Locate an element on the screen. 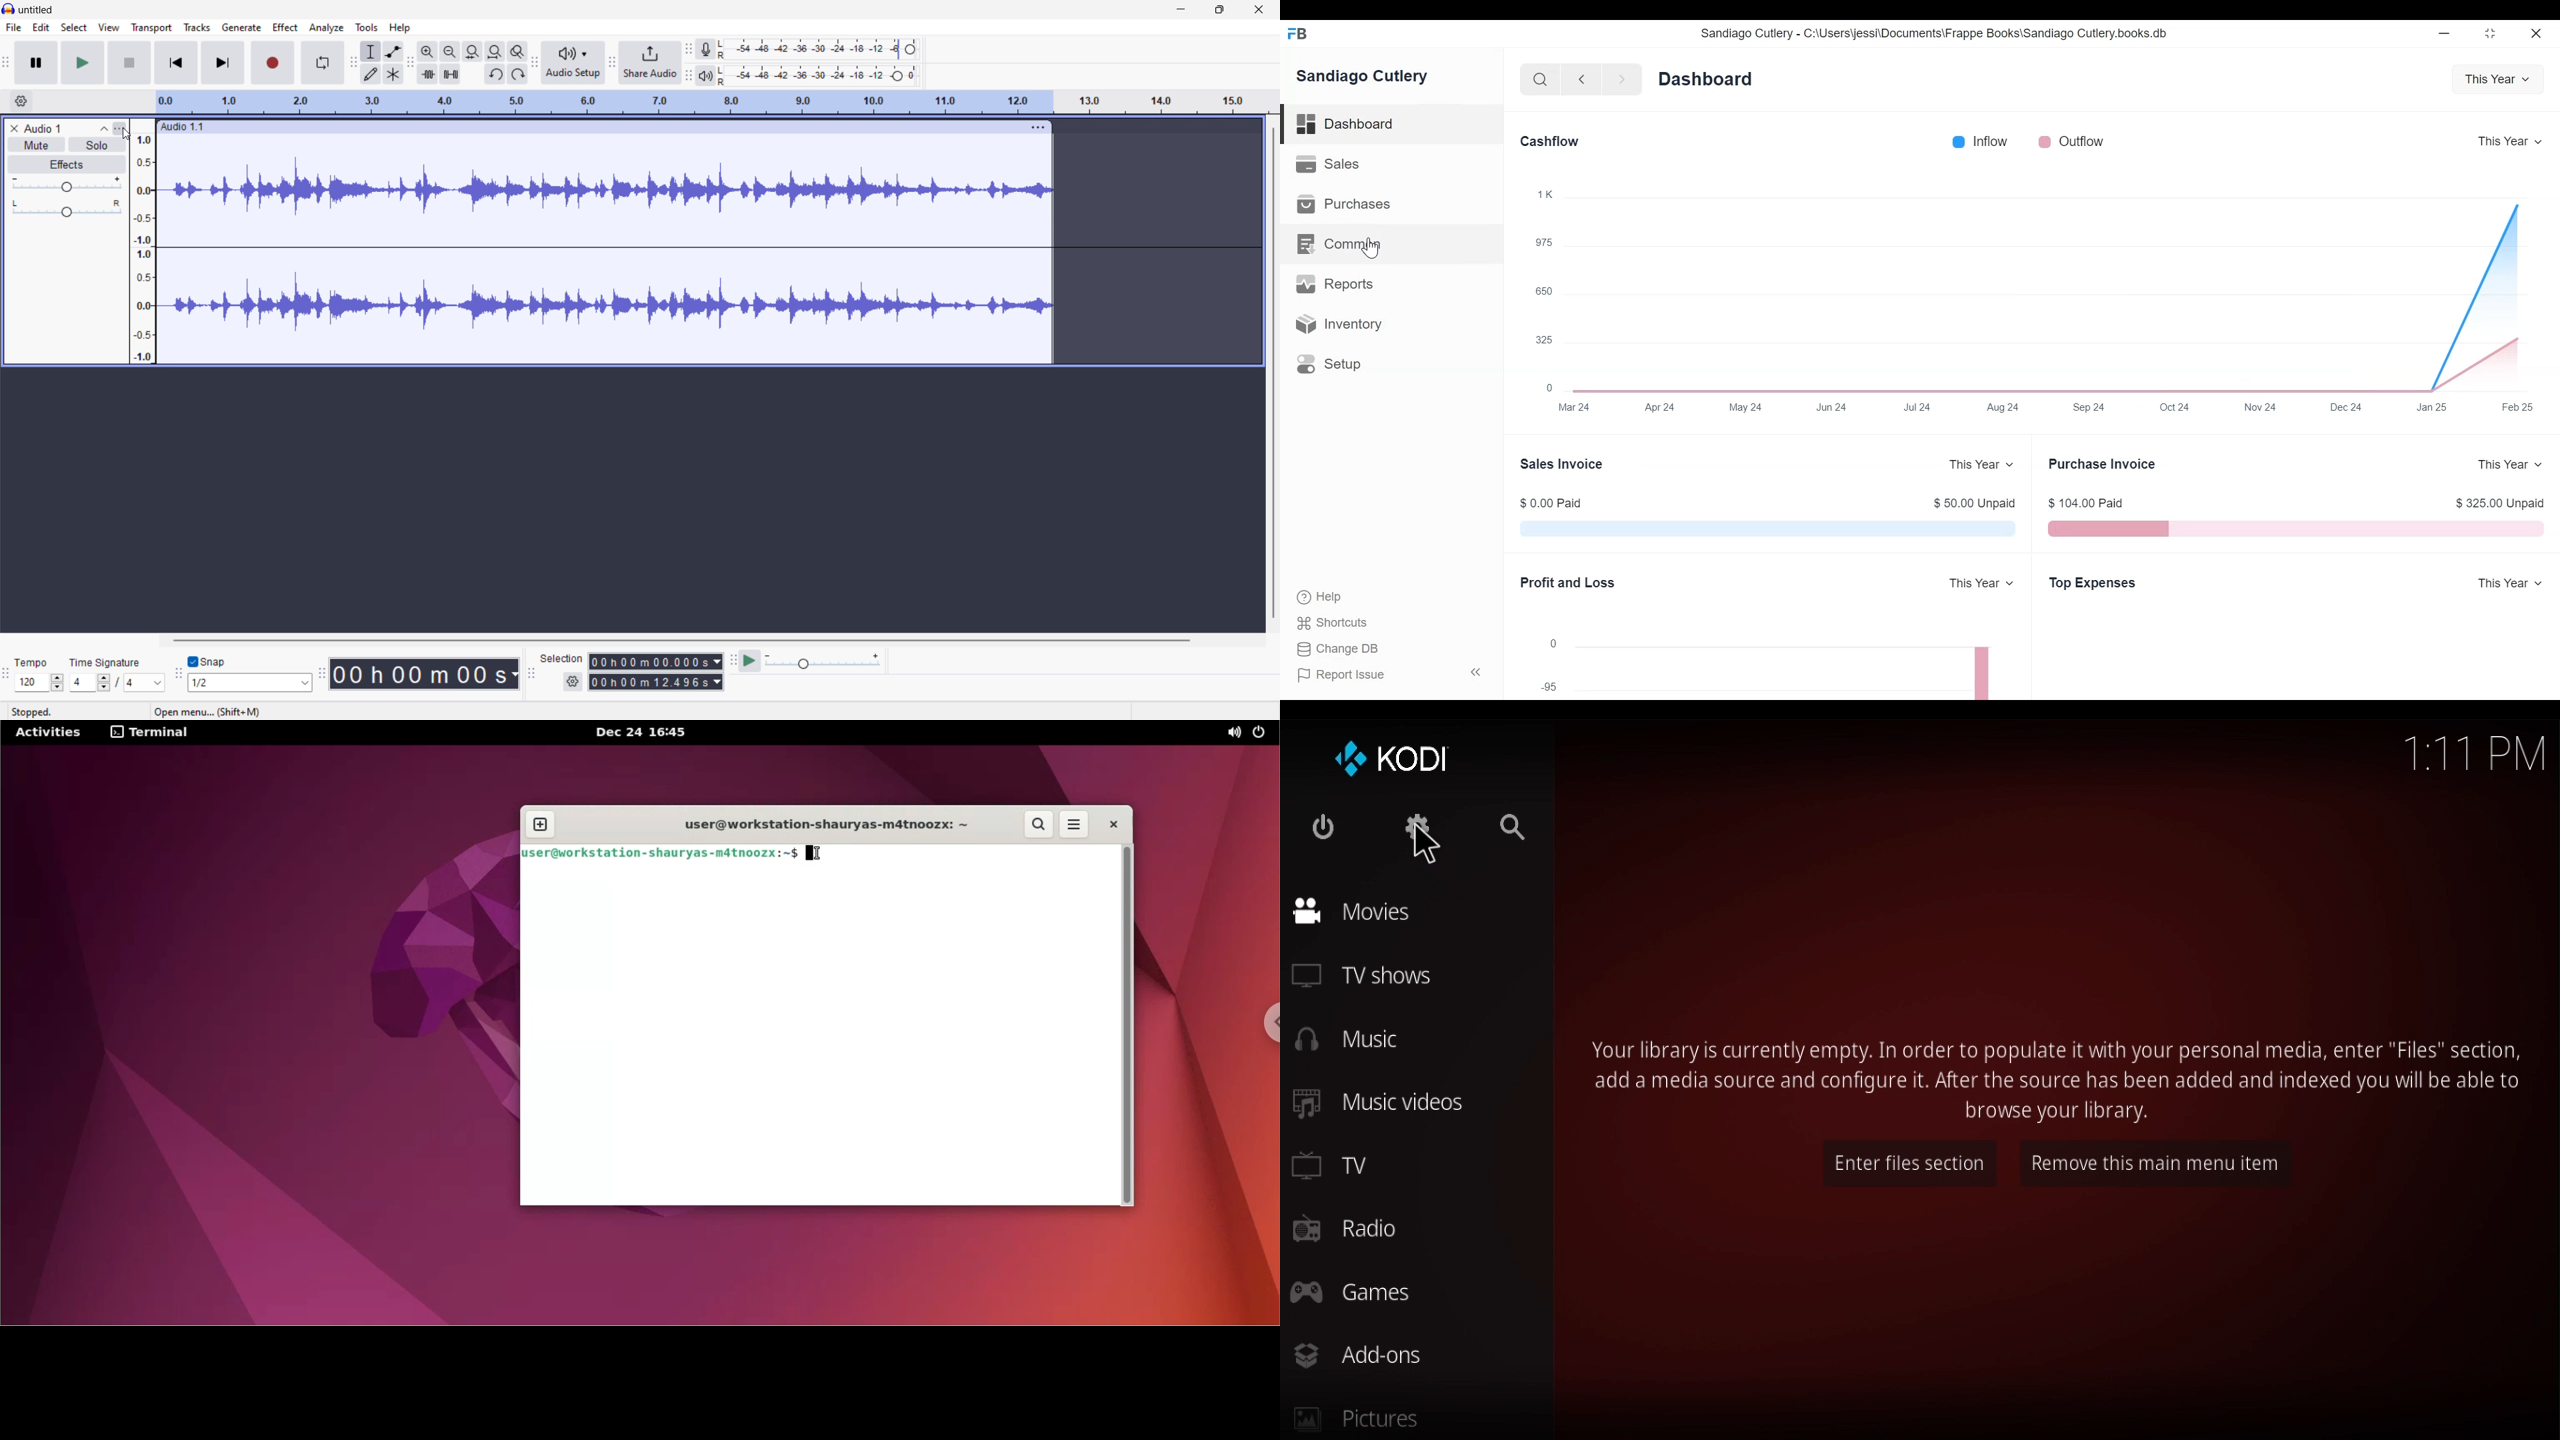 The image size is (2576, 1456). Sep 24 is located at coordinates (2089, 406).